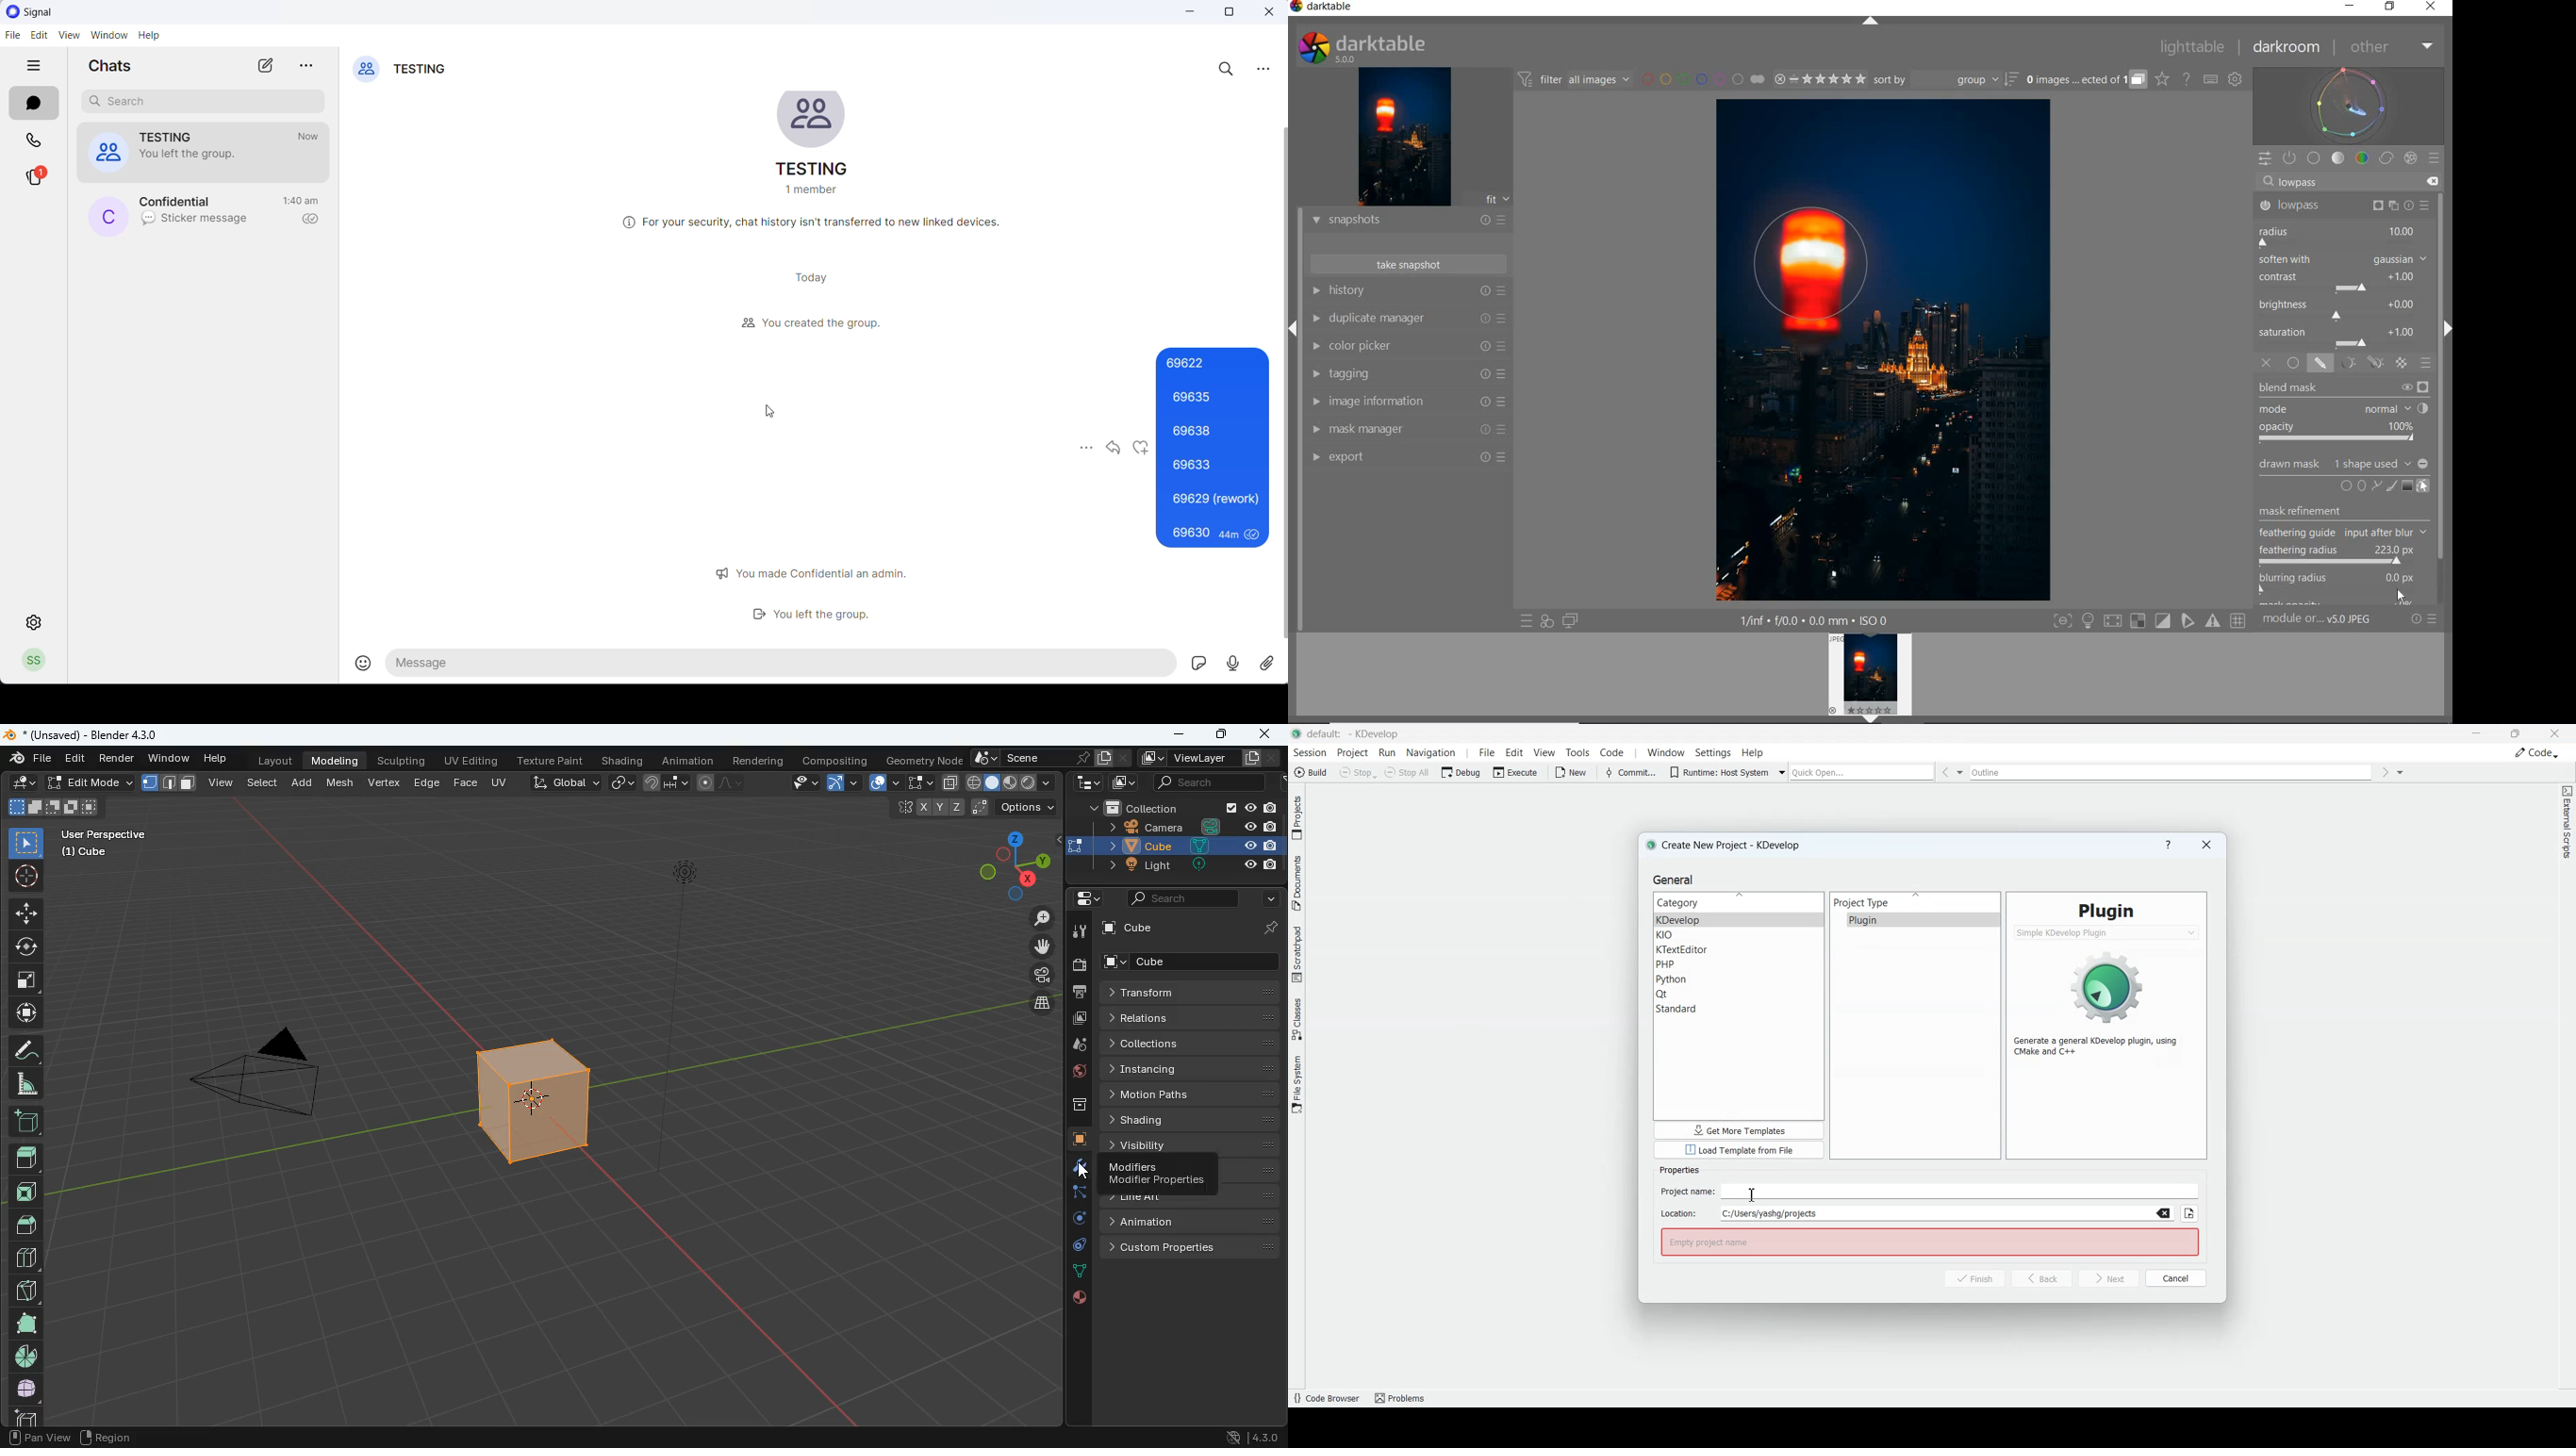 This screenshot has height=1456, width=2576. Describe the element at coordinates (2411, 157) in the screenshot. I see `EFFECT` at that location.